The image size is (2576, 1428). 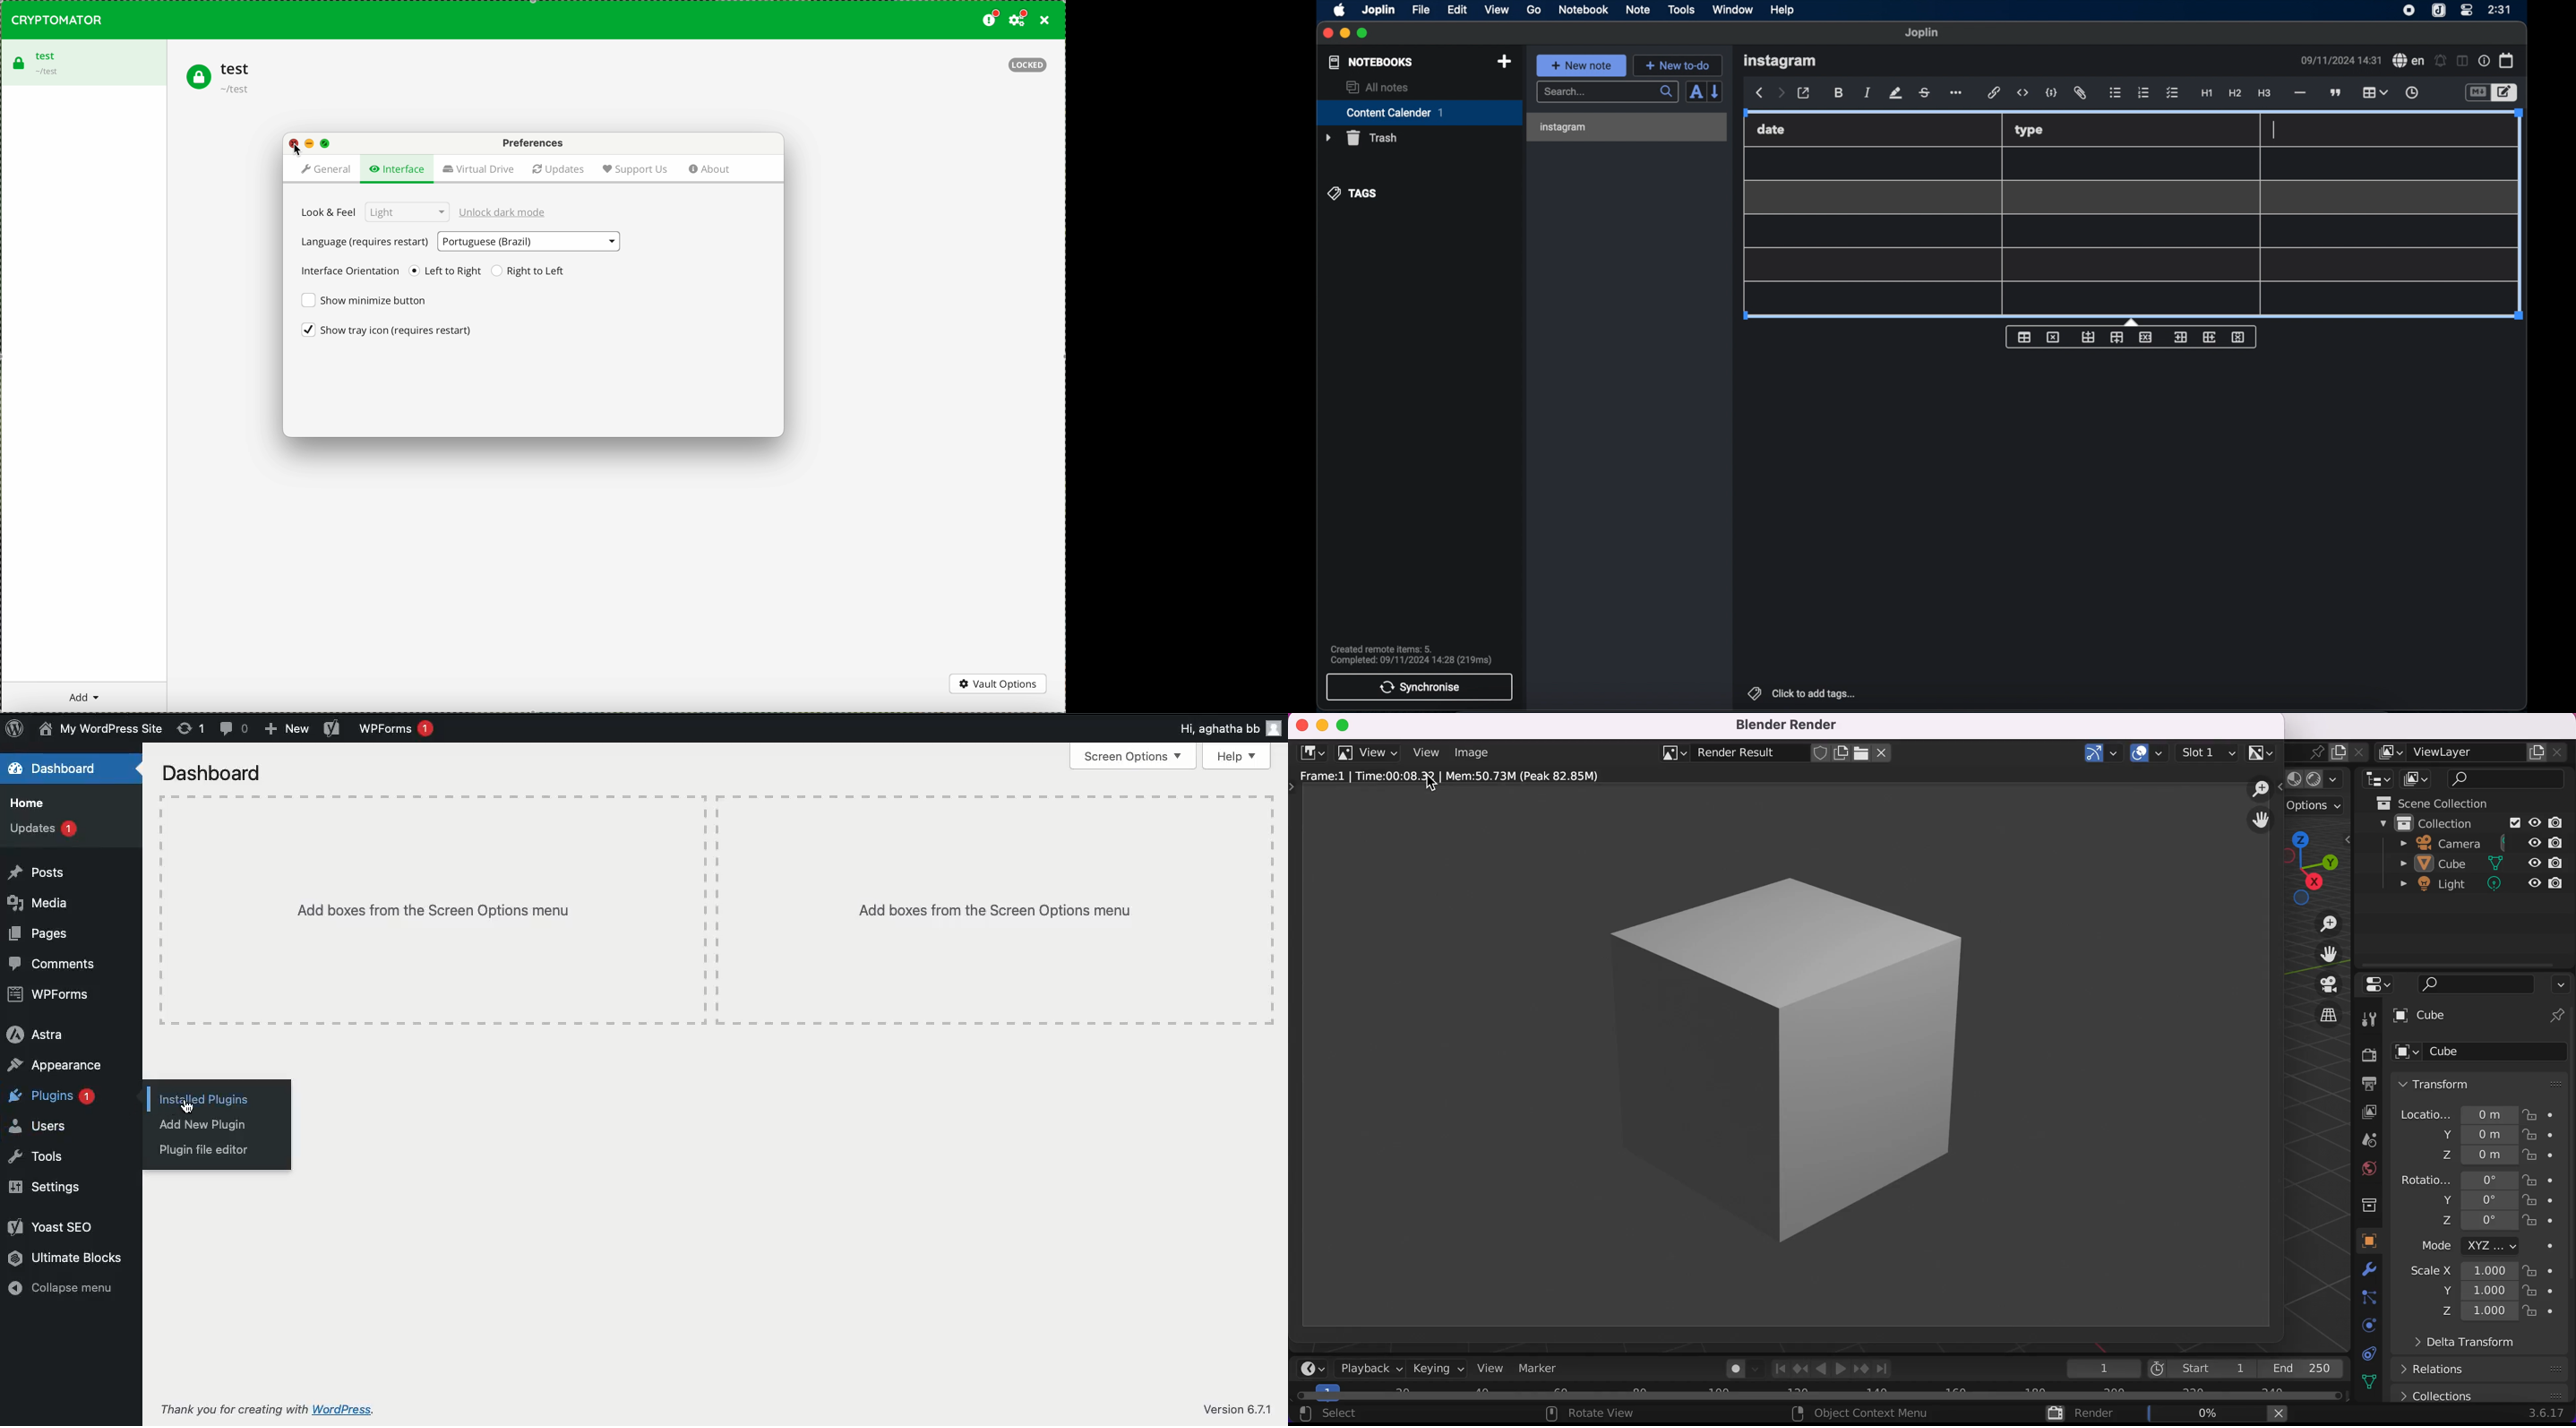 I want to click on search bar, so click(x=1608, y=92).